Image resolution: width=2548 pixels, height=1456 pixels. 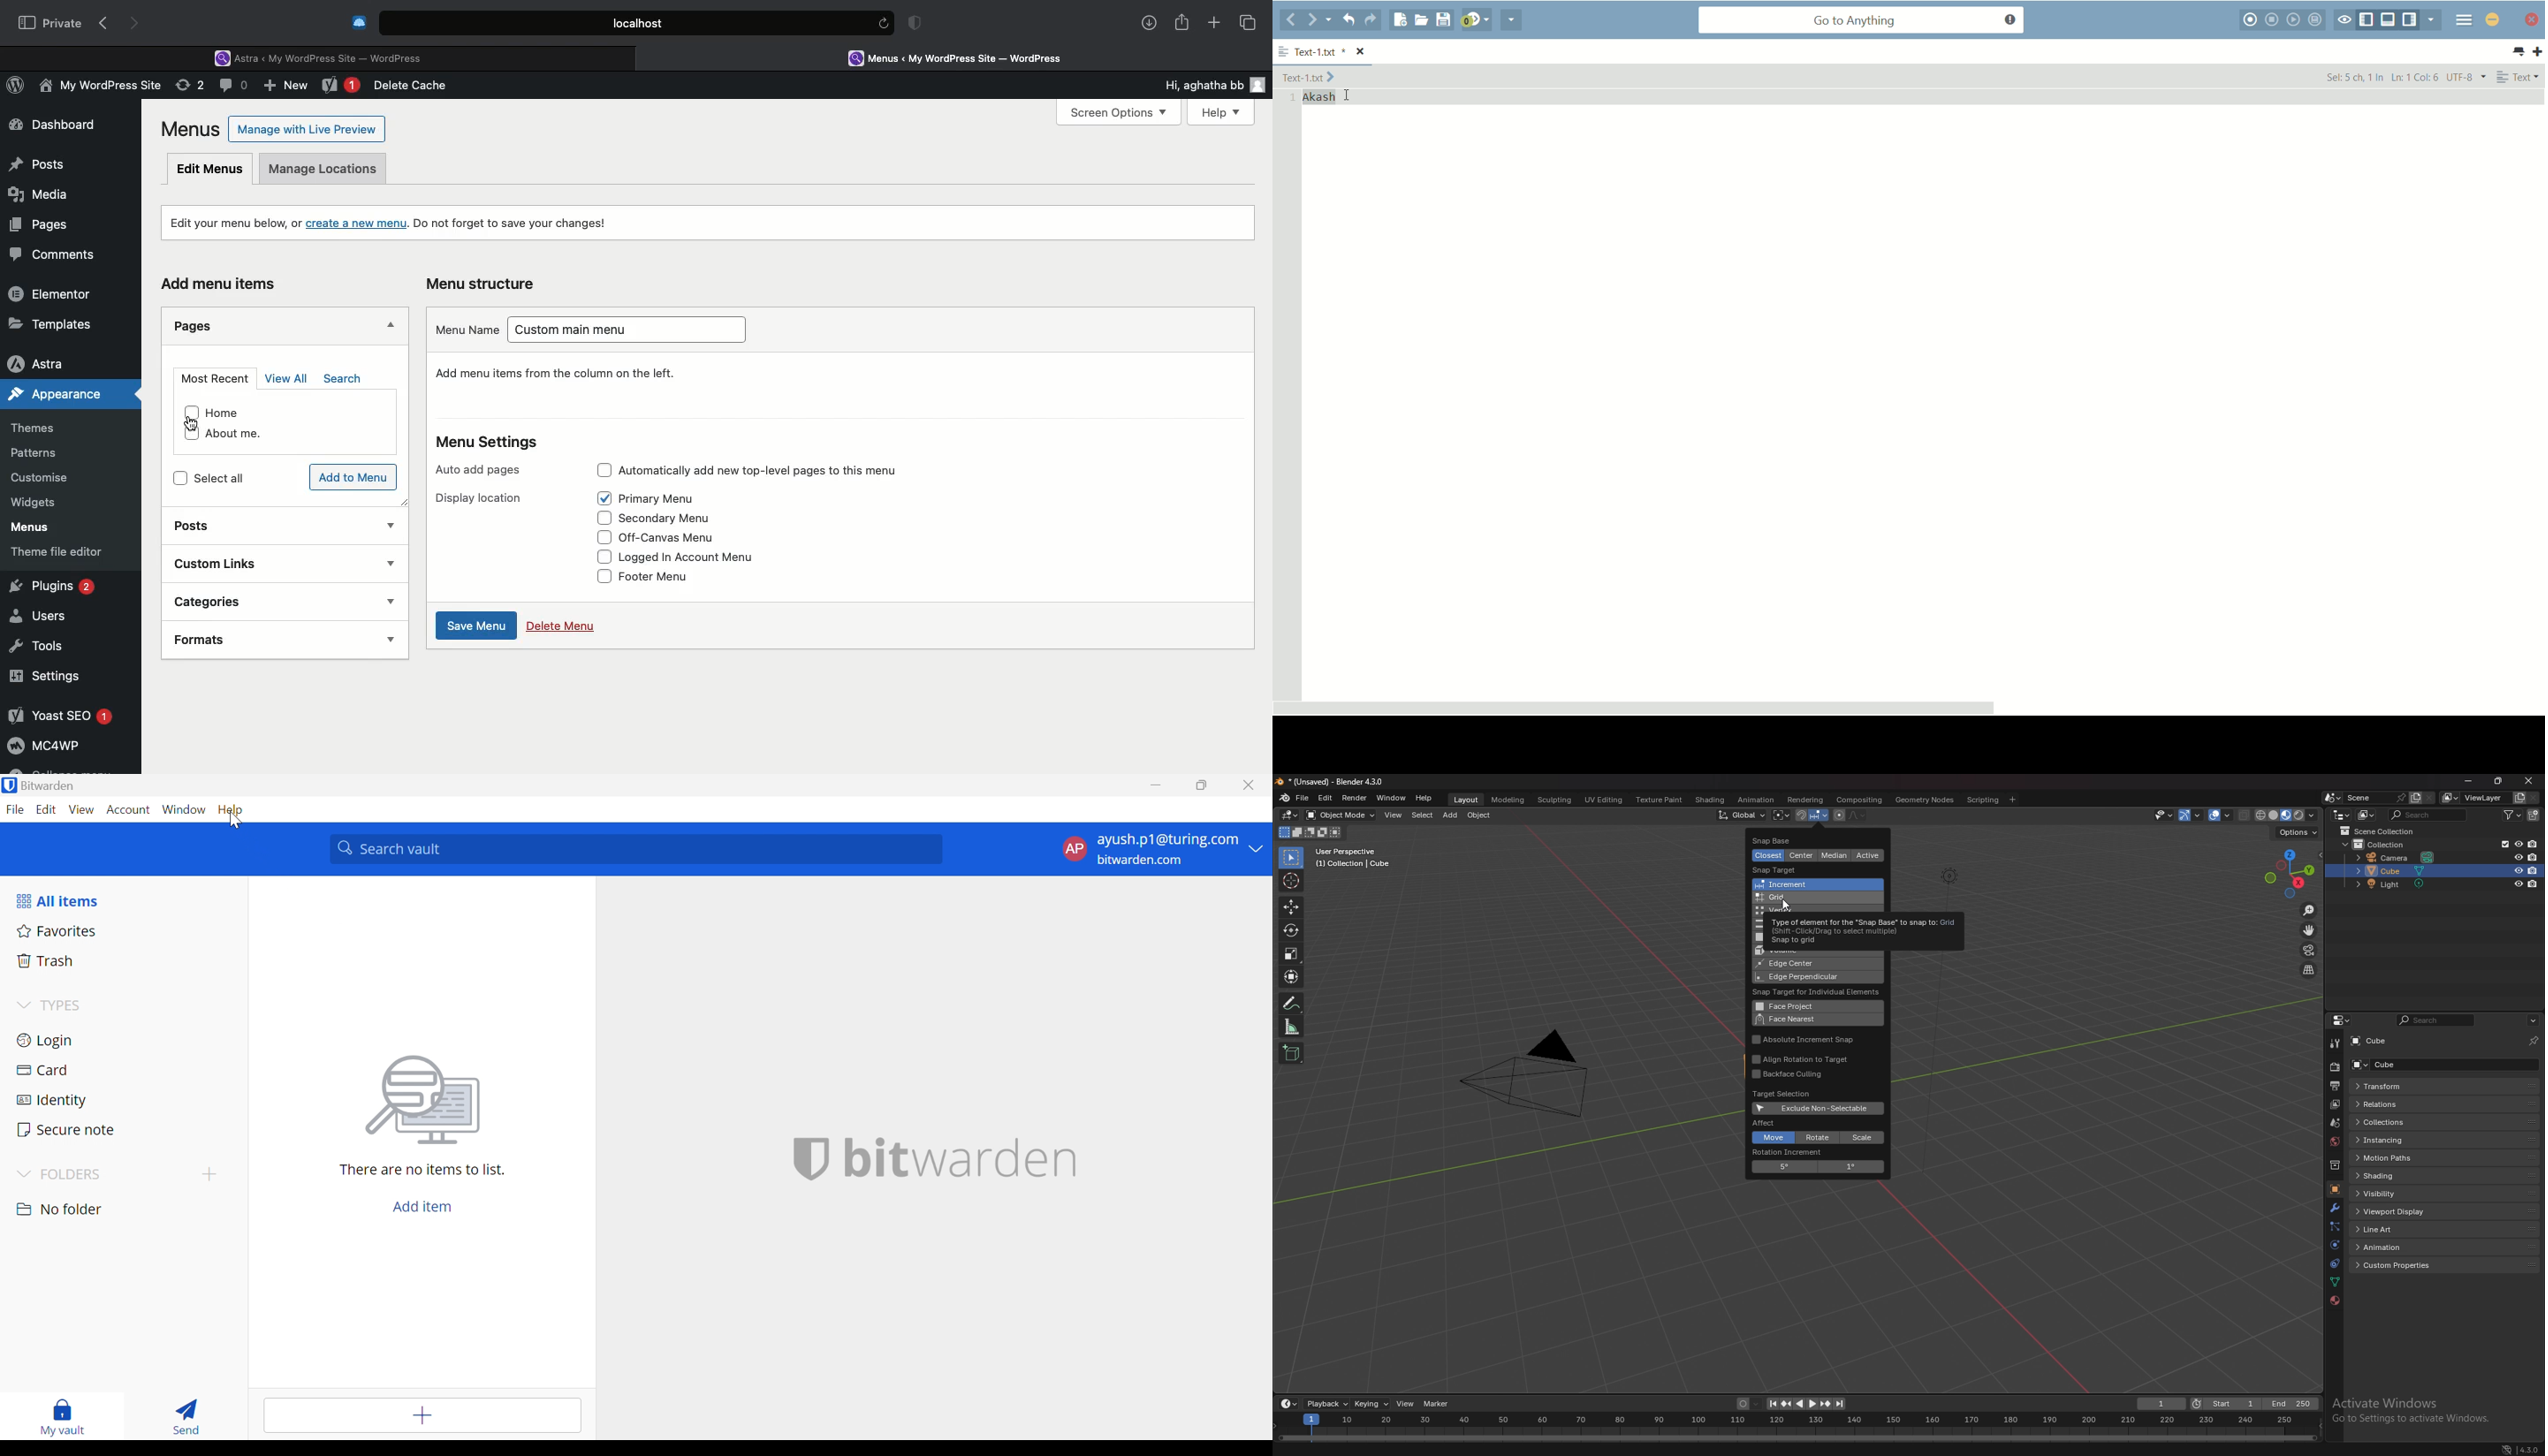 What do you see at coordinates (473, 626) in the screenshot?
I see `Save menu` at bounding box center [473, 626].